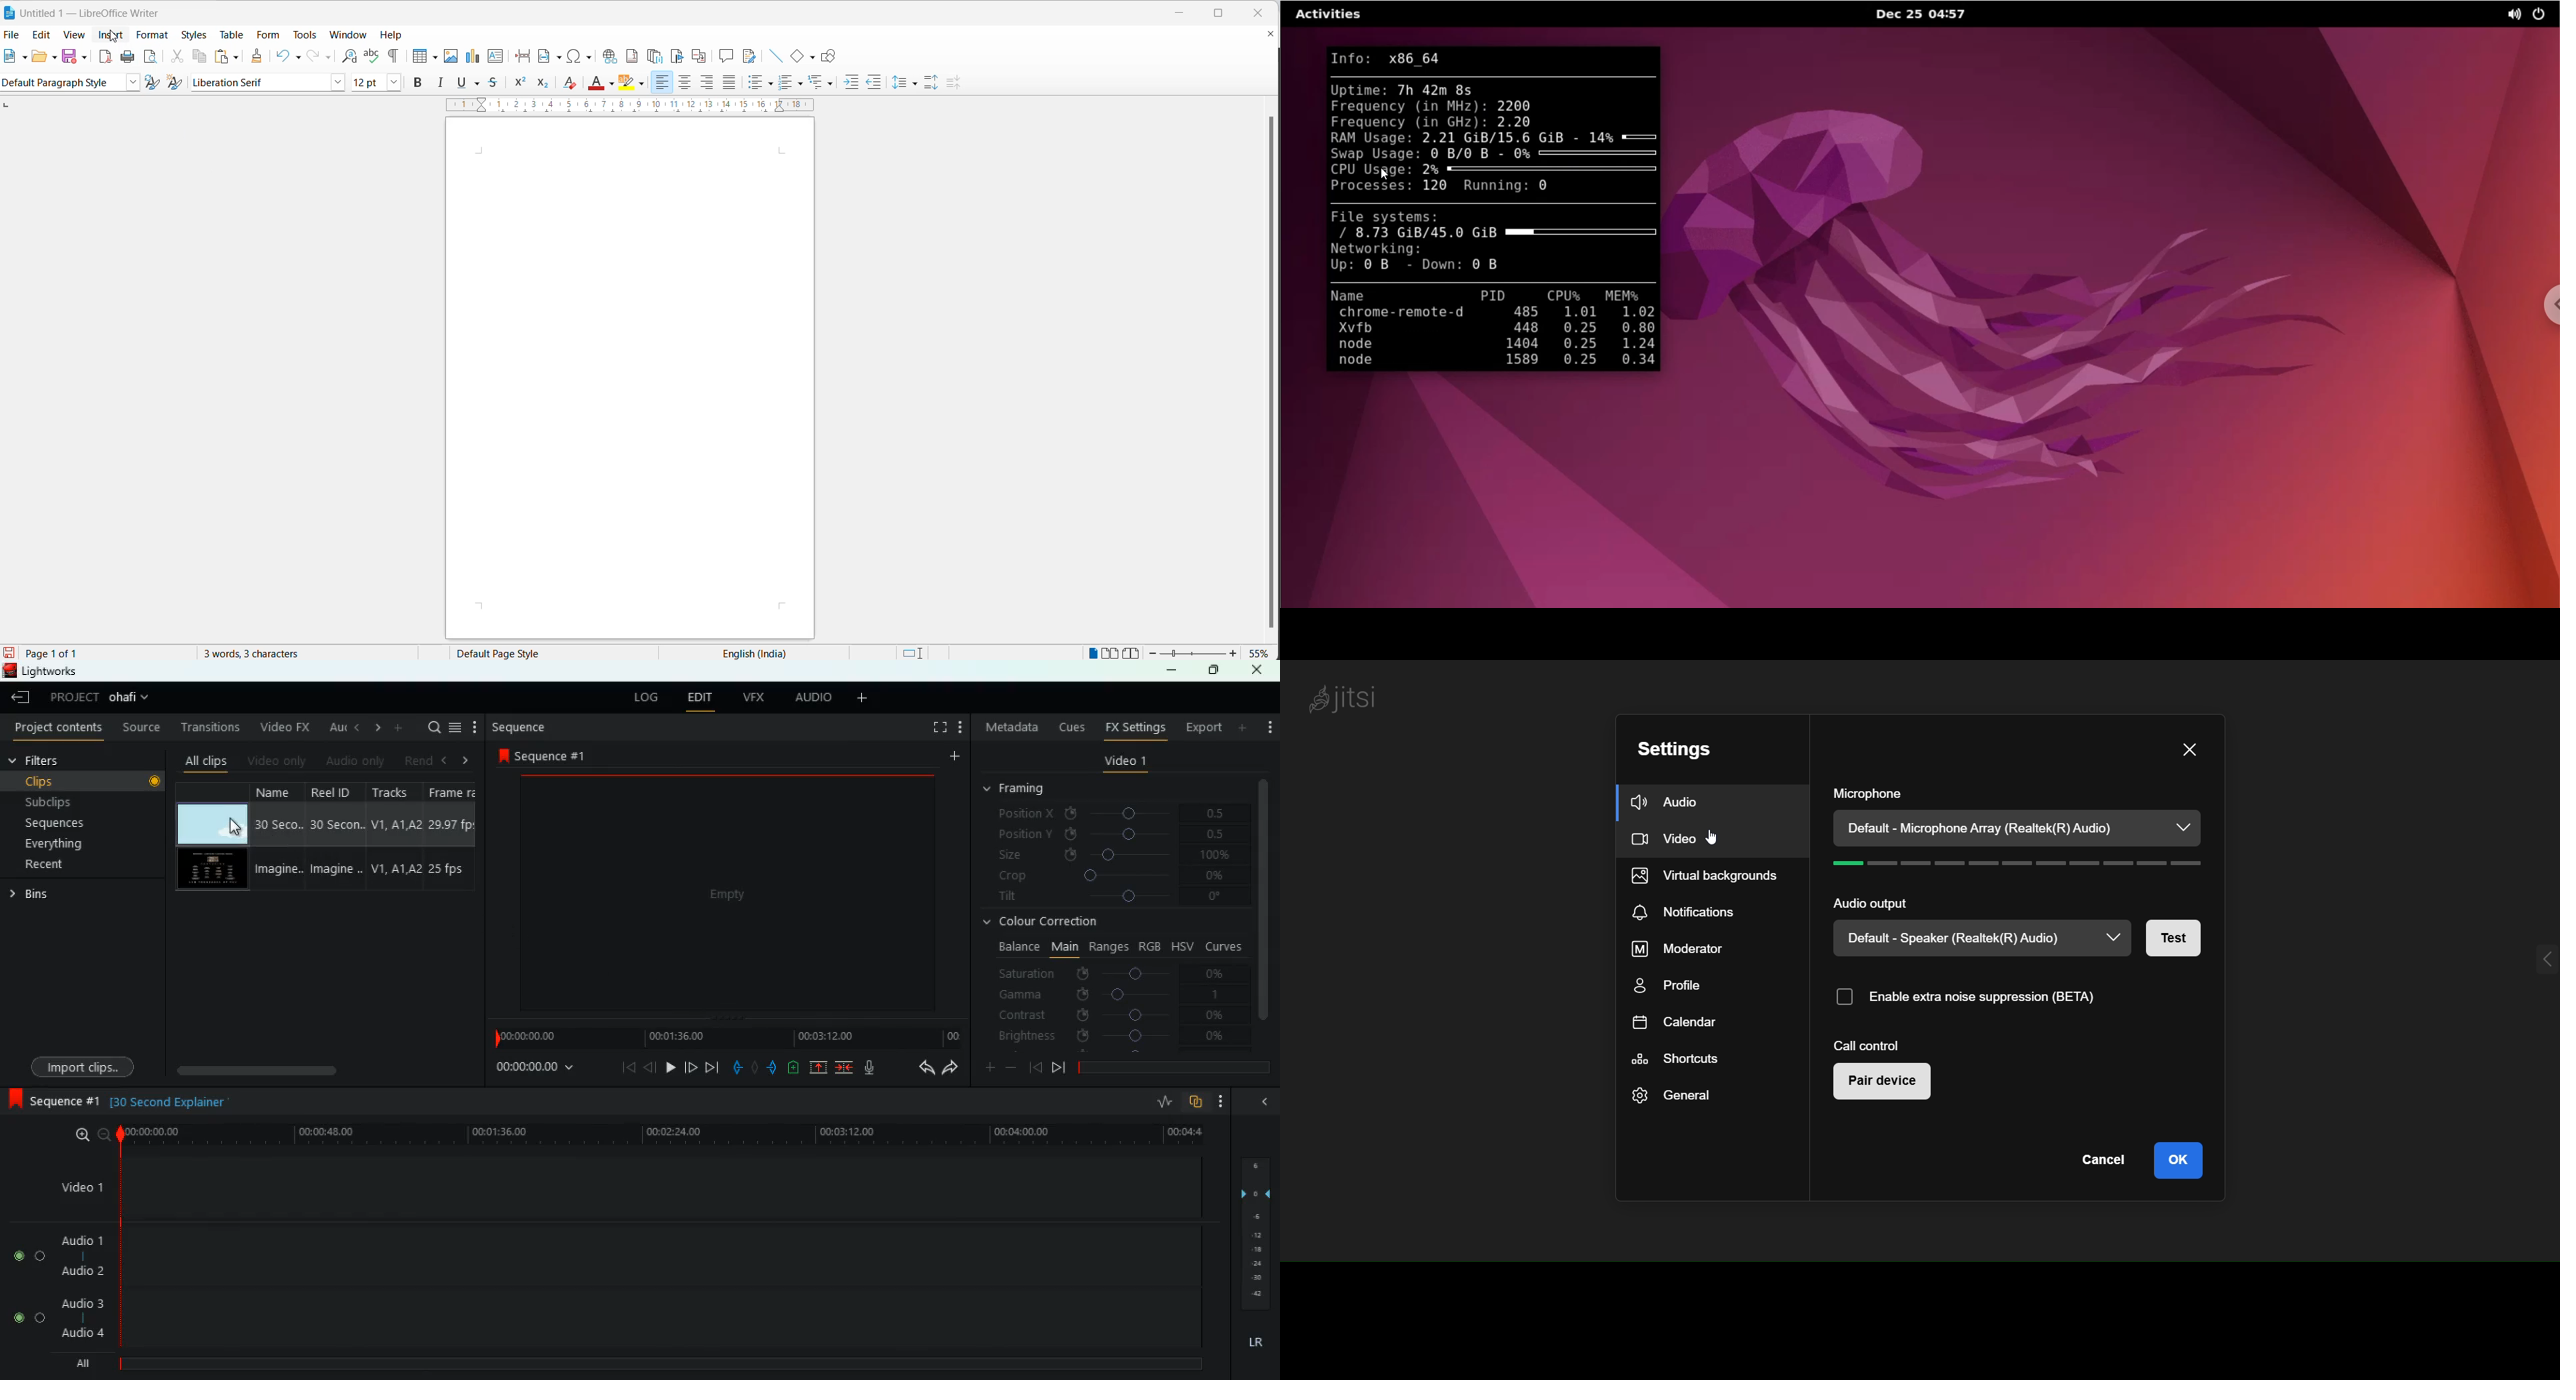 This screenshot has width=2576, height=1400. What do you see at coordinates (1121, 833) in the screenshot?
I see `position y` at bounding box center [1121, 833].